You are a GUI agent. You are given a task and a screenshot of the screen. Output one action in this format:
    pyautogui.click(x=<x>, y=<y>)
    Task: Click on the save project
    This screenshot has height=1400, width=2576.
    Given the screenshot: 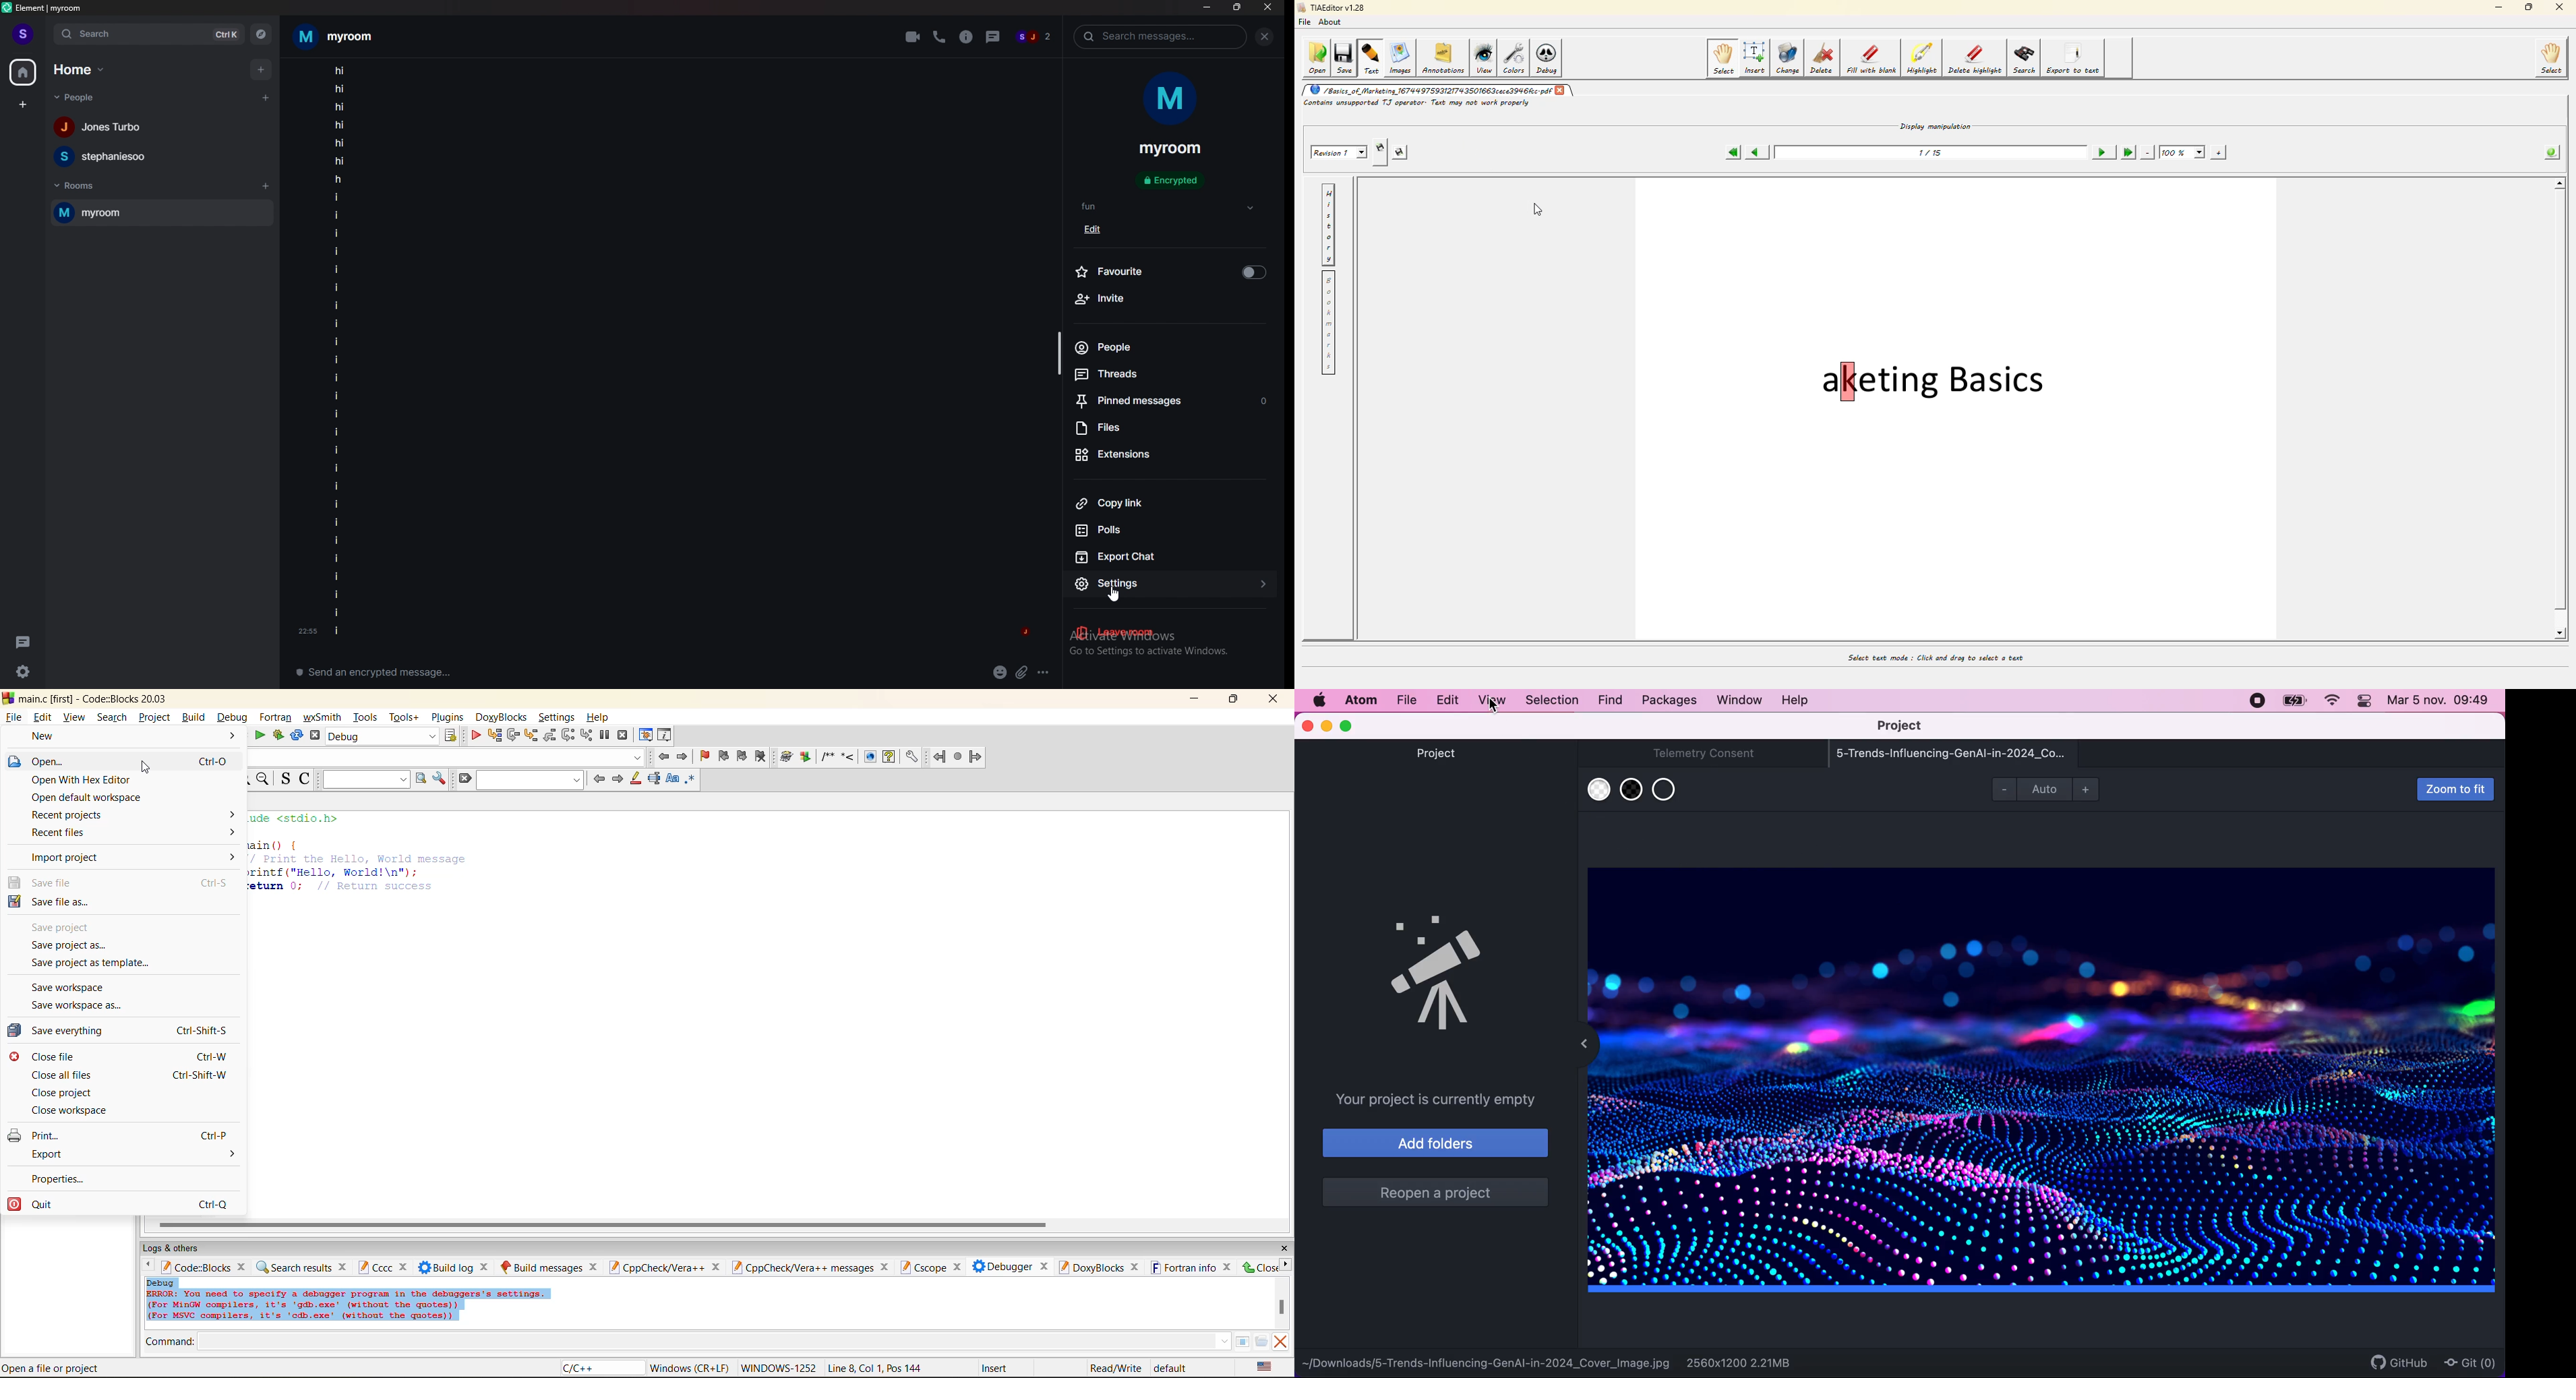 What is the action you would take?
    pyautogui.click(x=70, y=927)
    